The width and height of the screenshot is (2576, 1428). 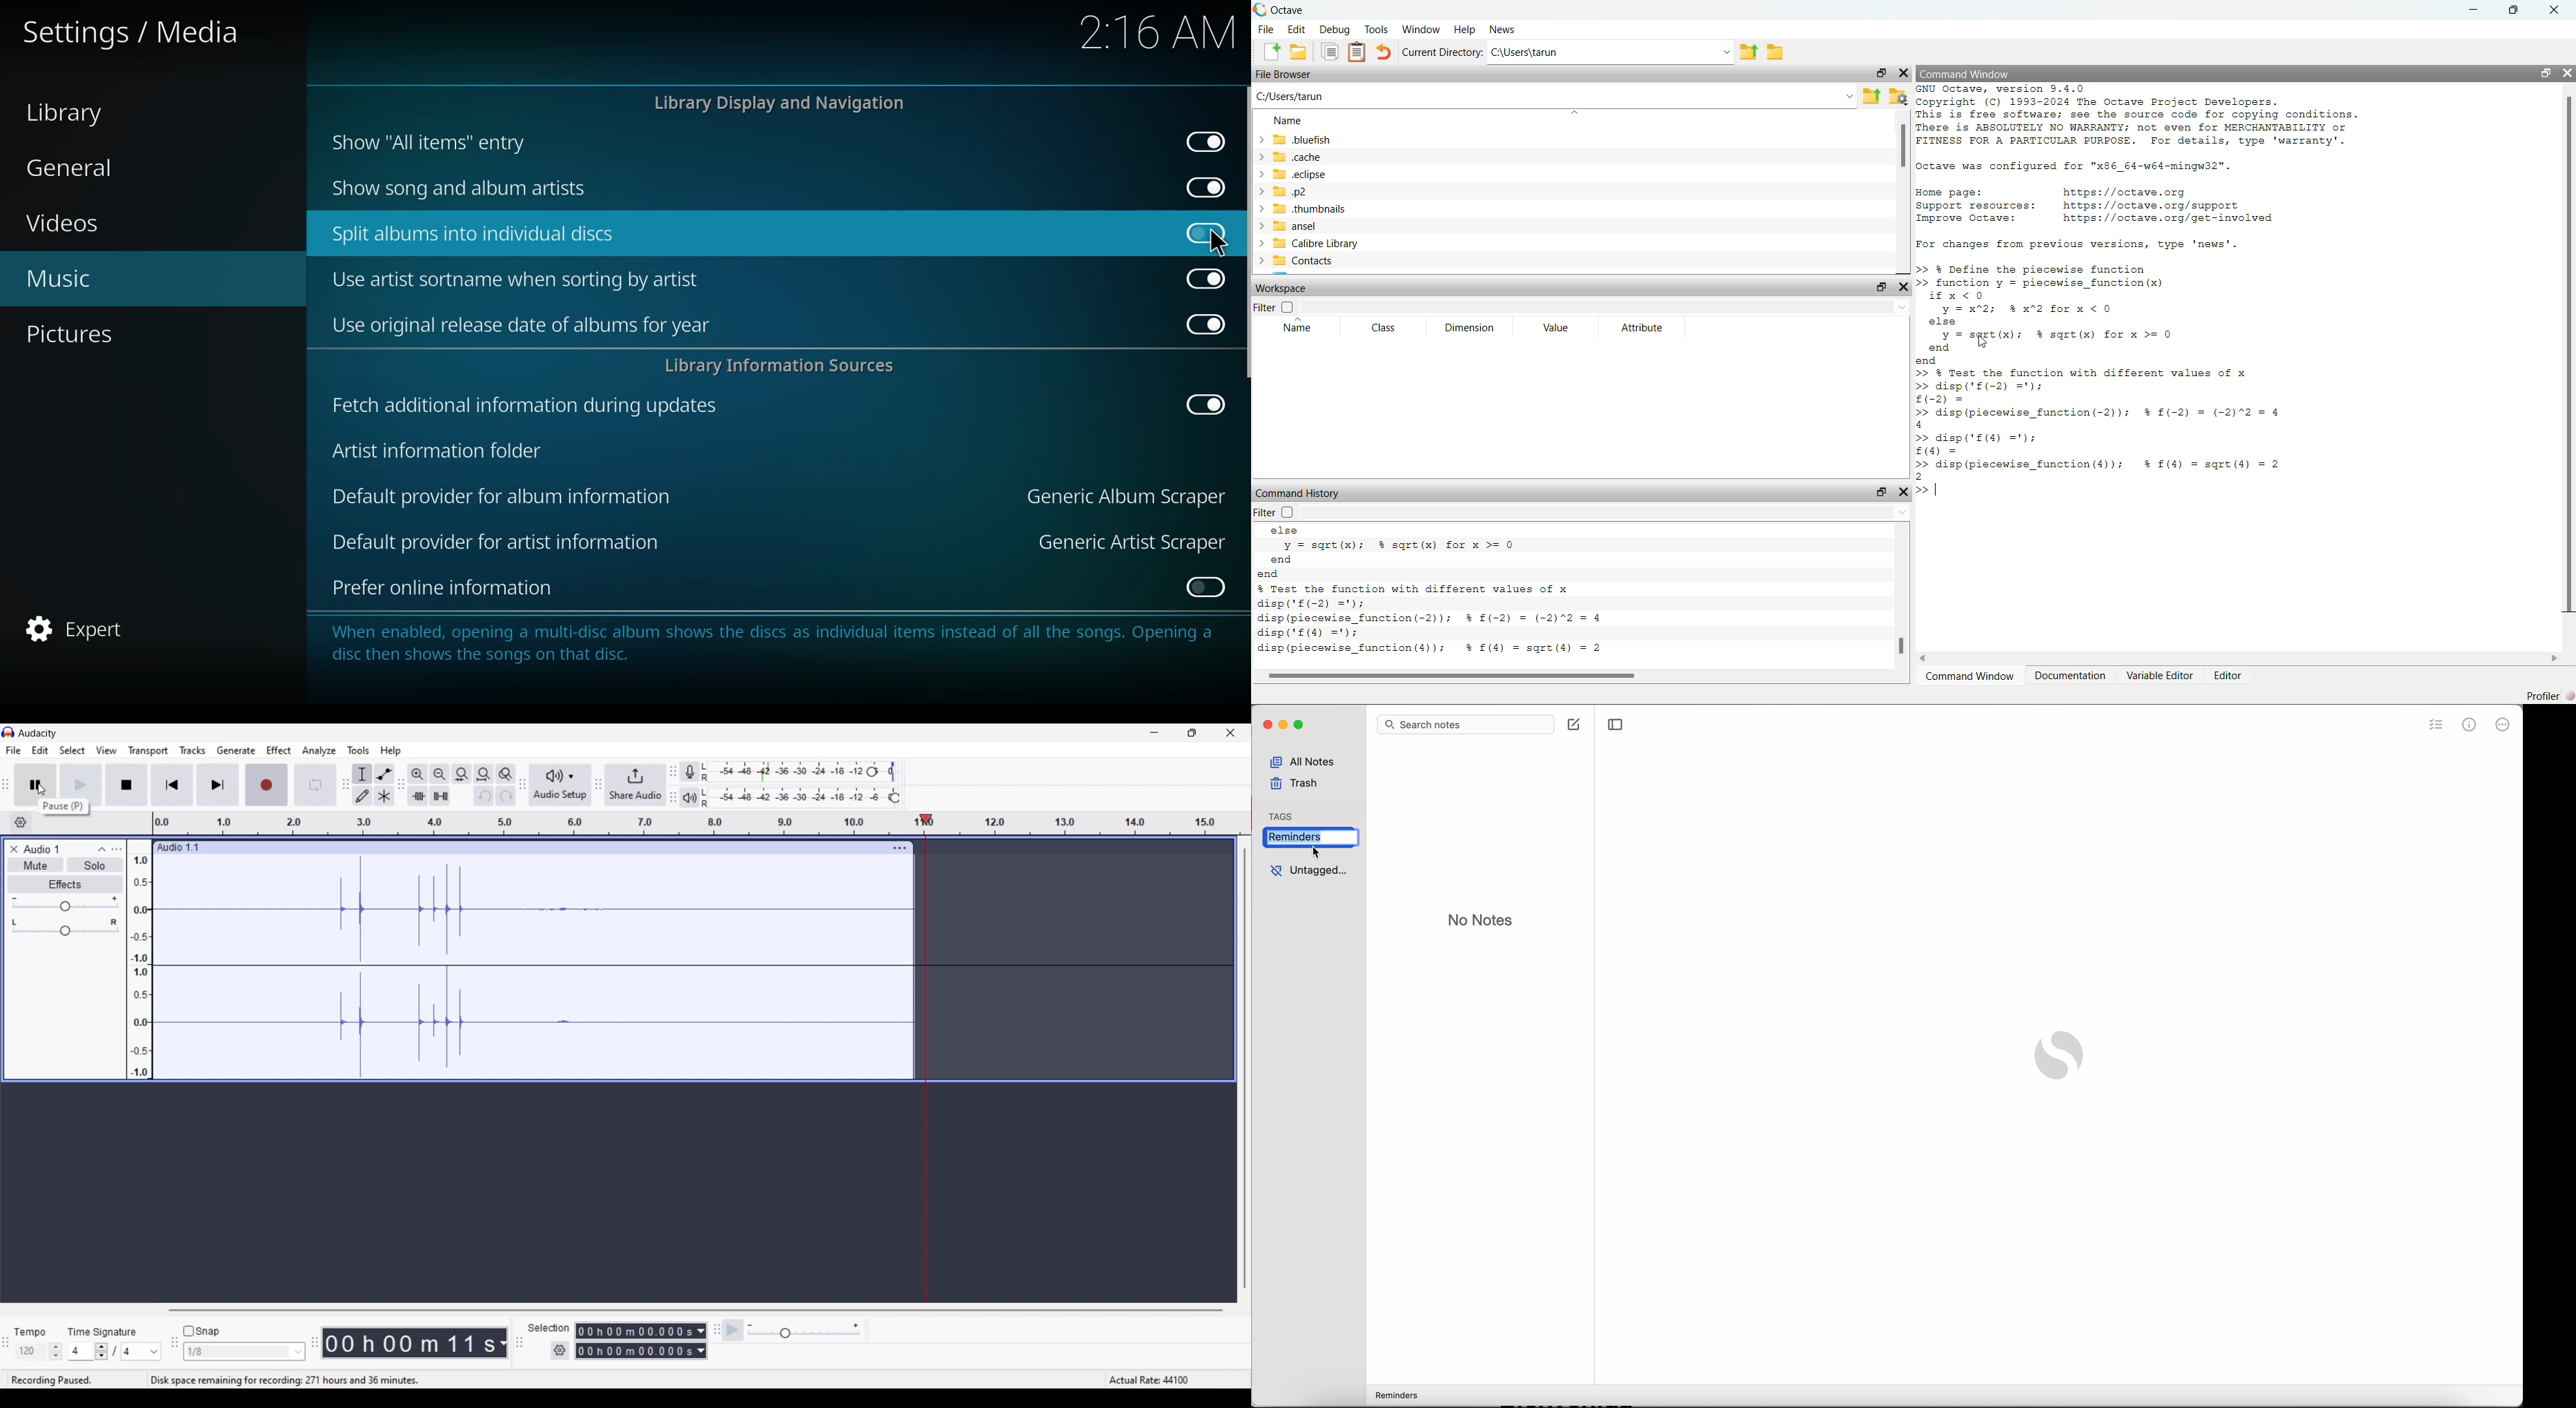 I want to click on Tempo, so click(x=36, y=1329).